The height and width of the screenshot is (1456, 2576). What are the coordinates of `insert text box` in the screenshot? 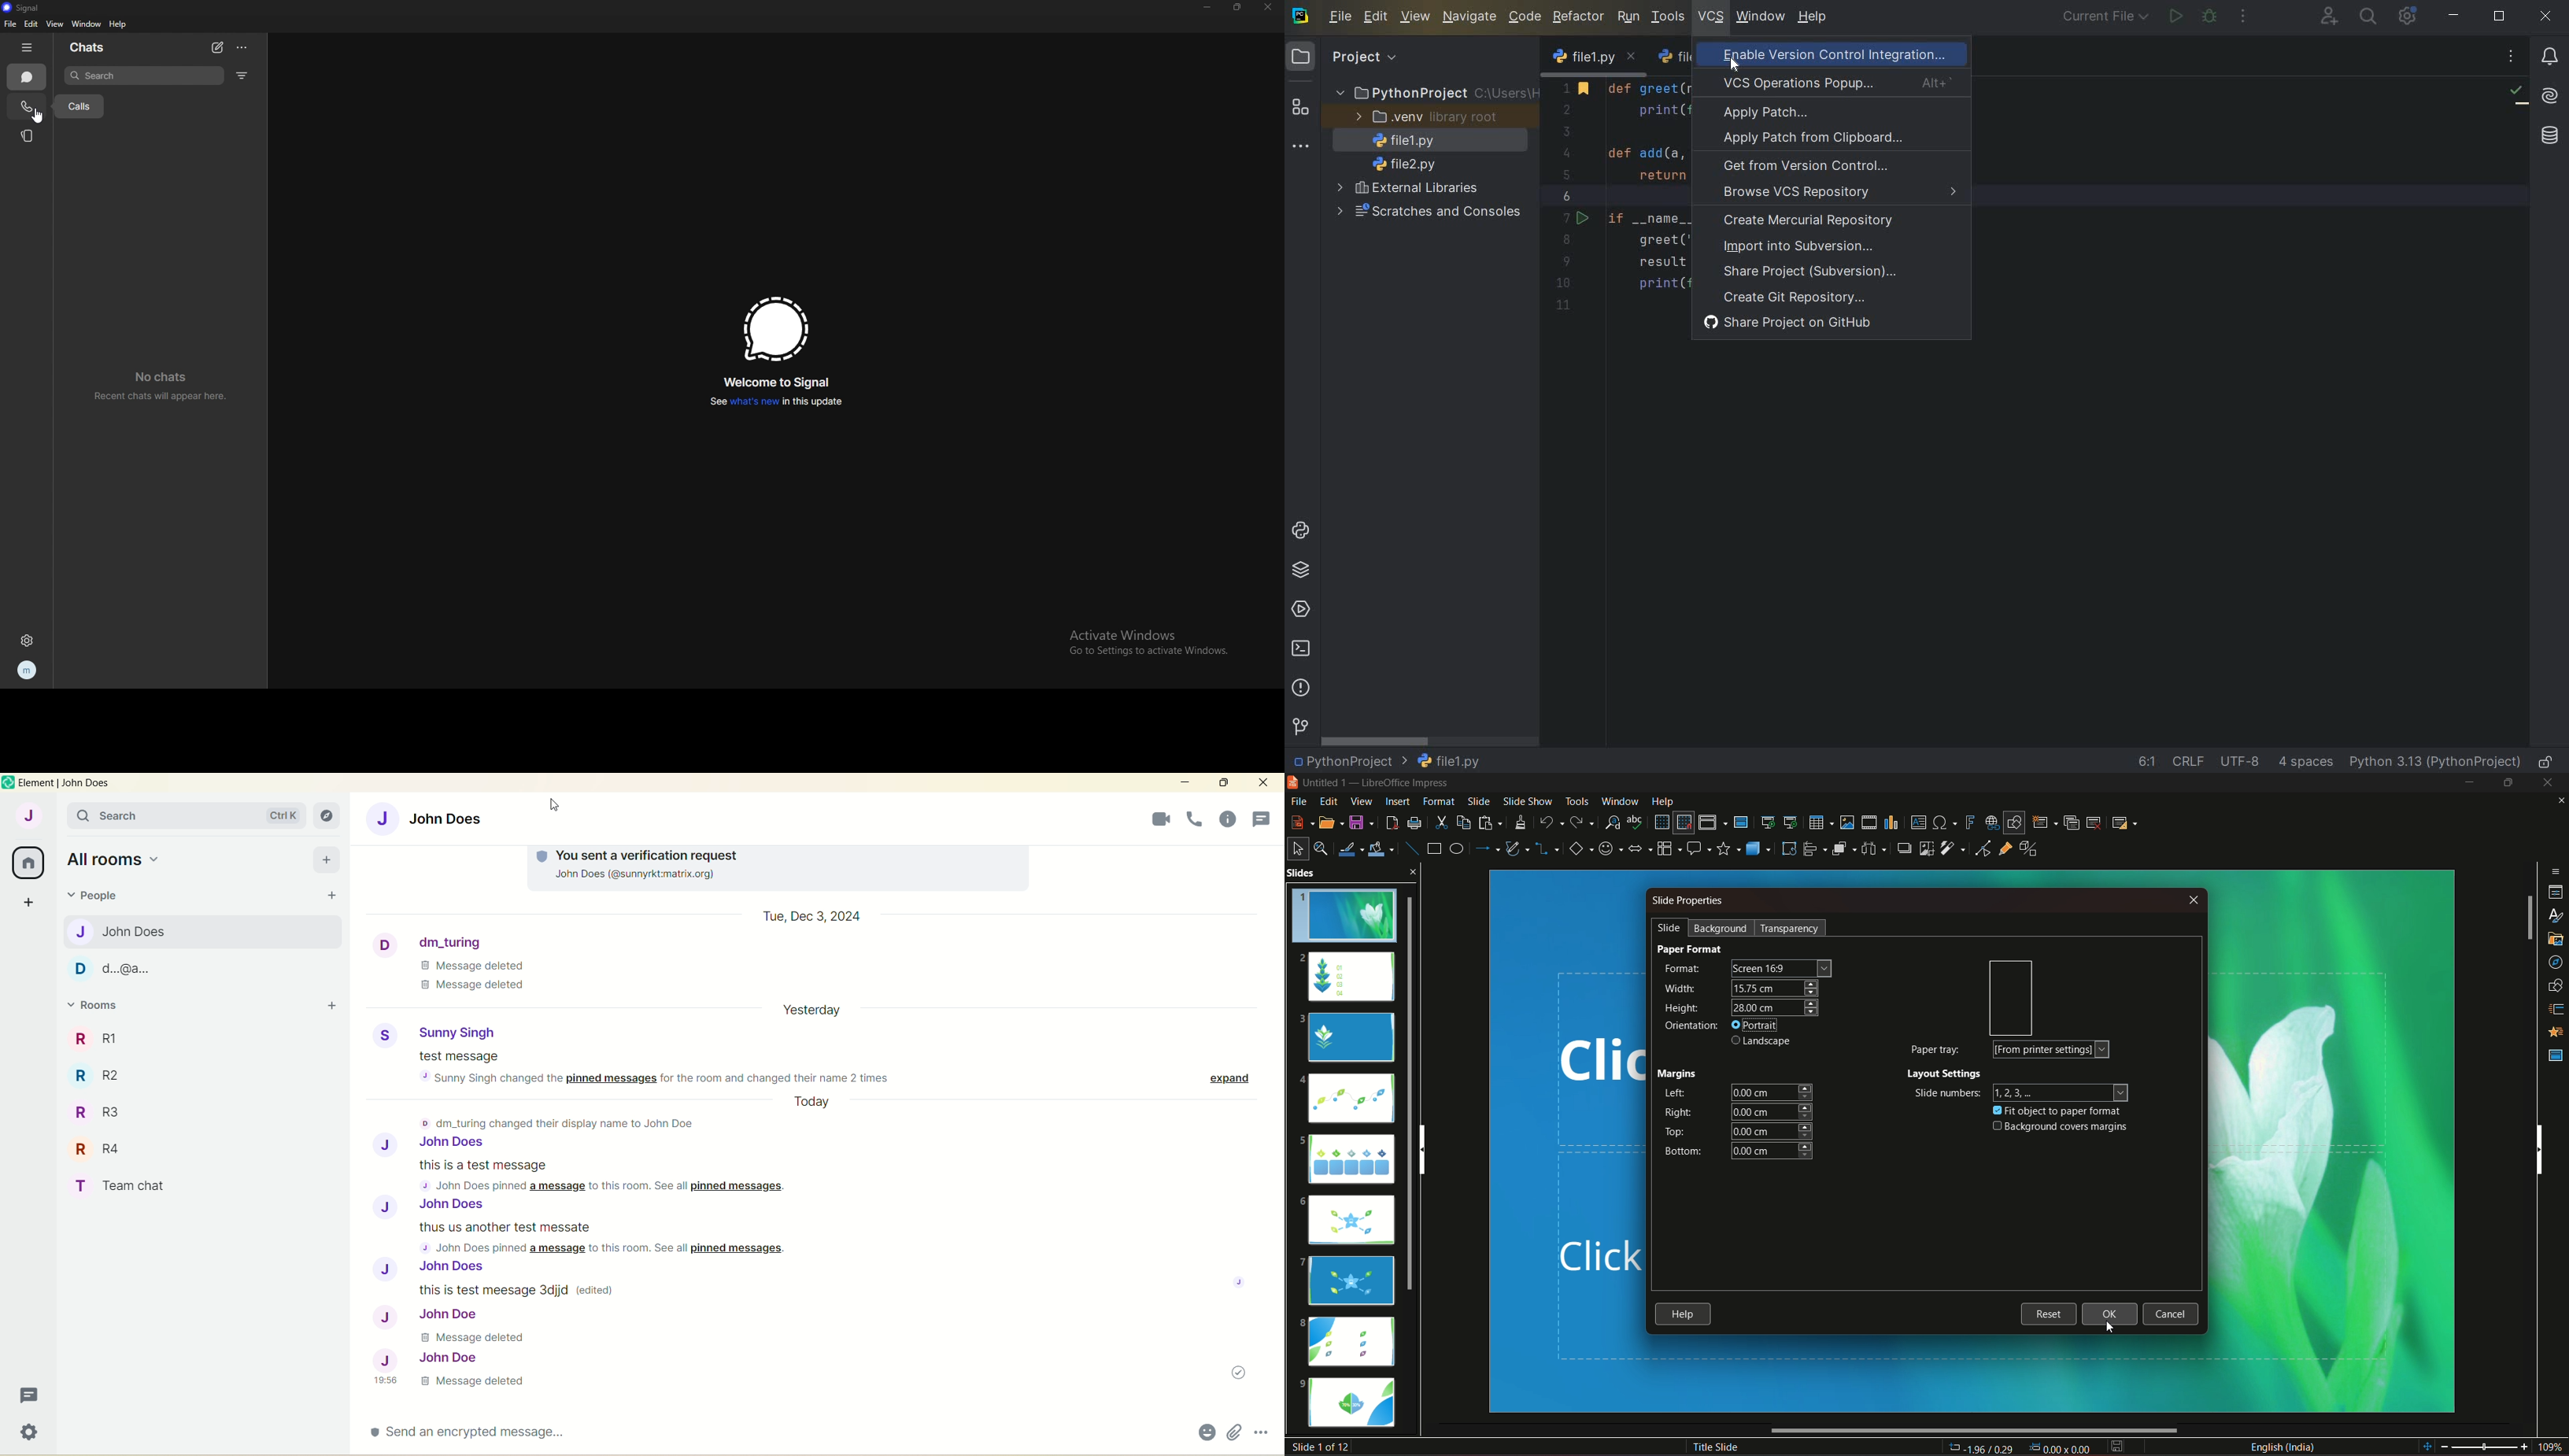 It's located at (1918, 822).